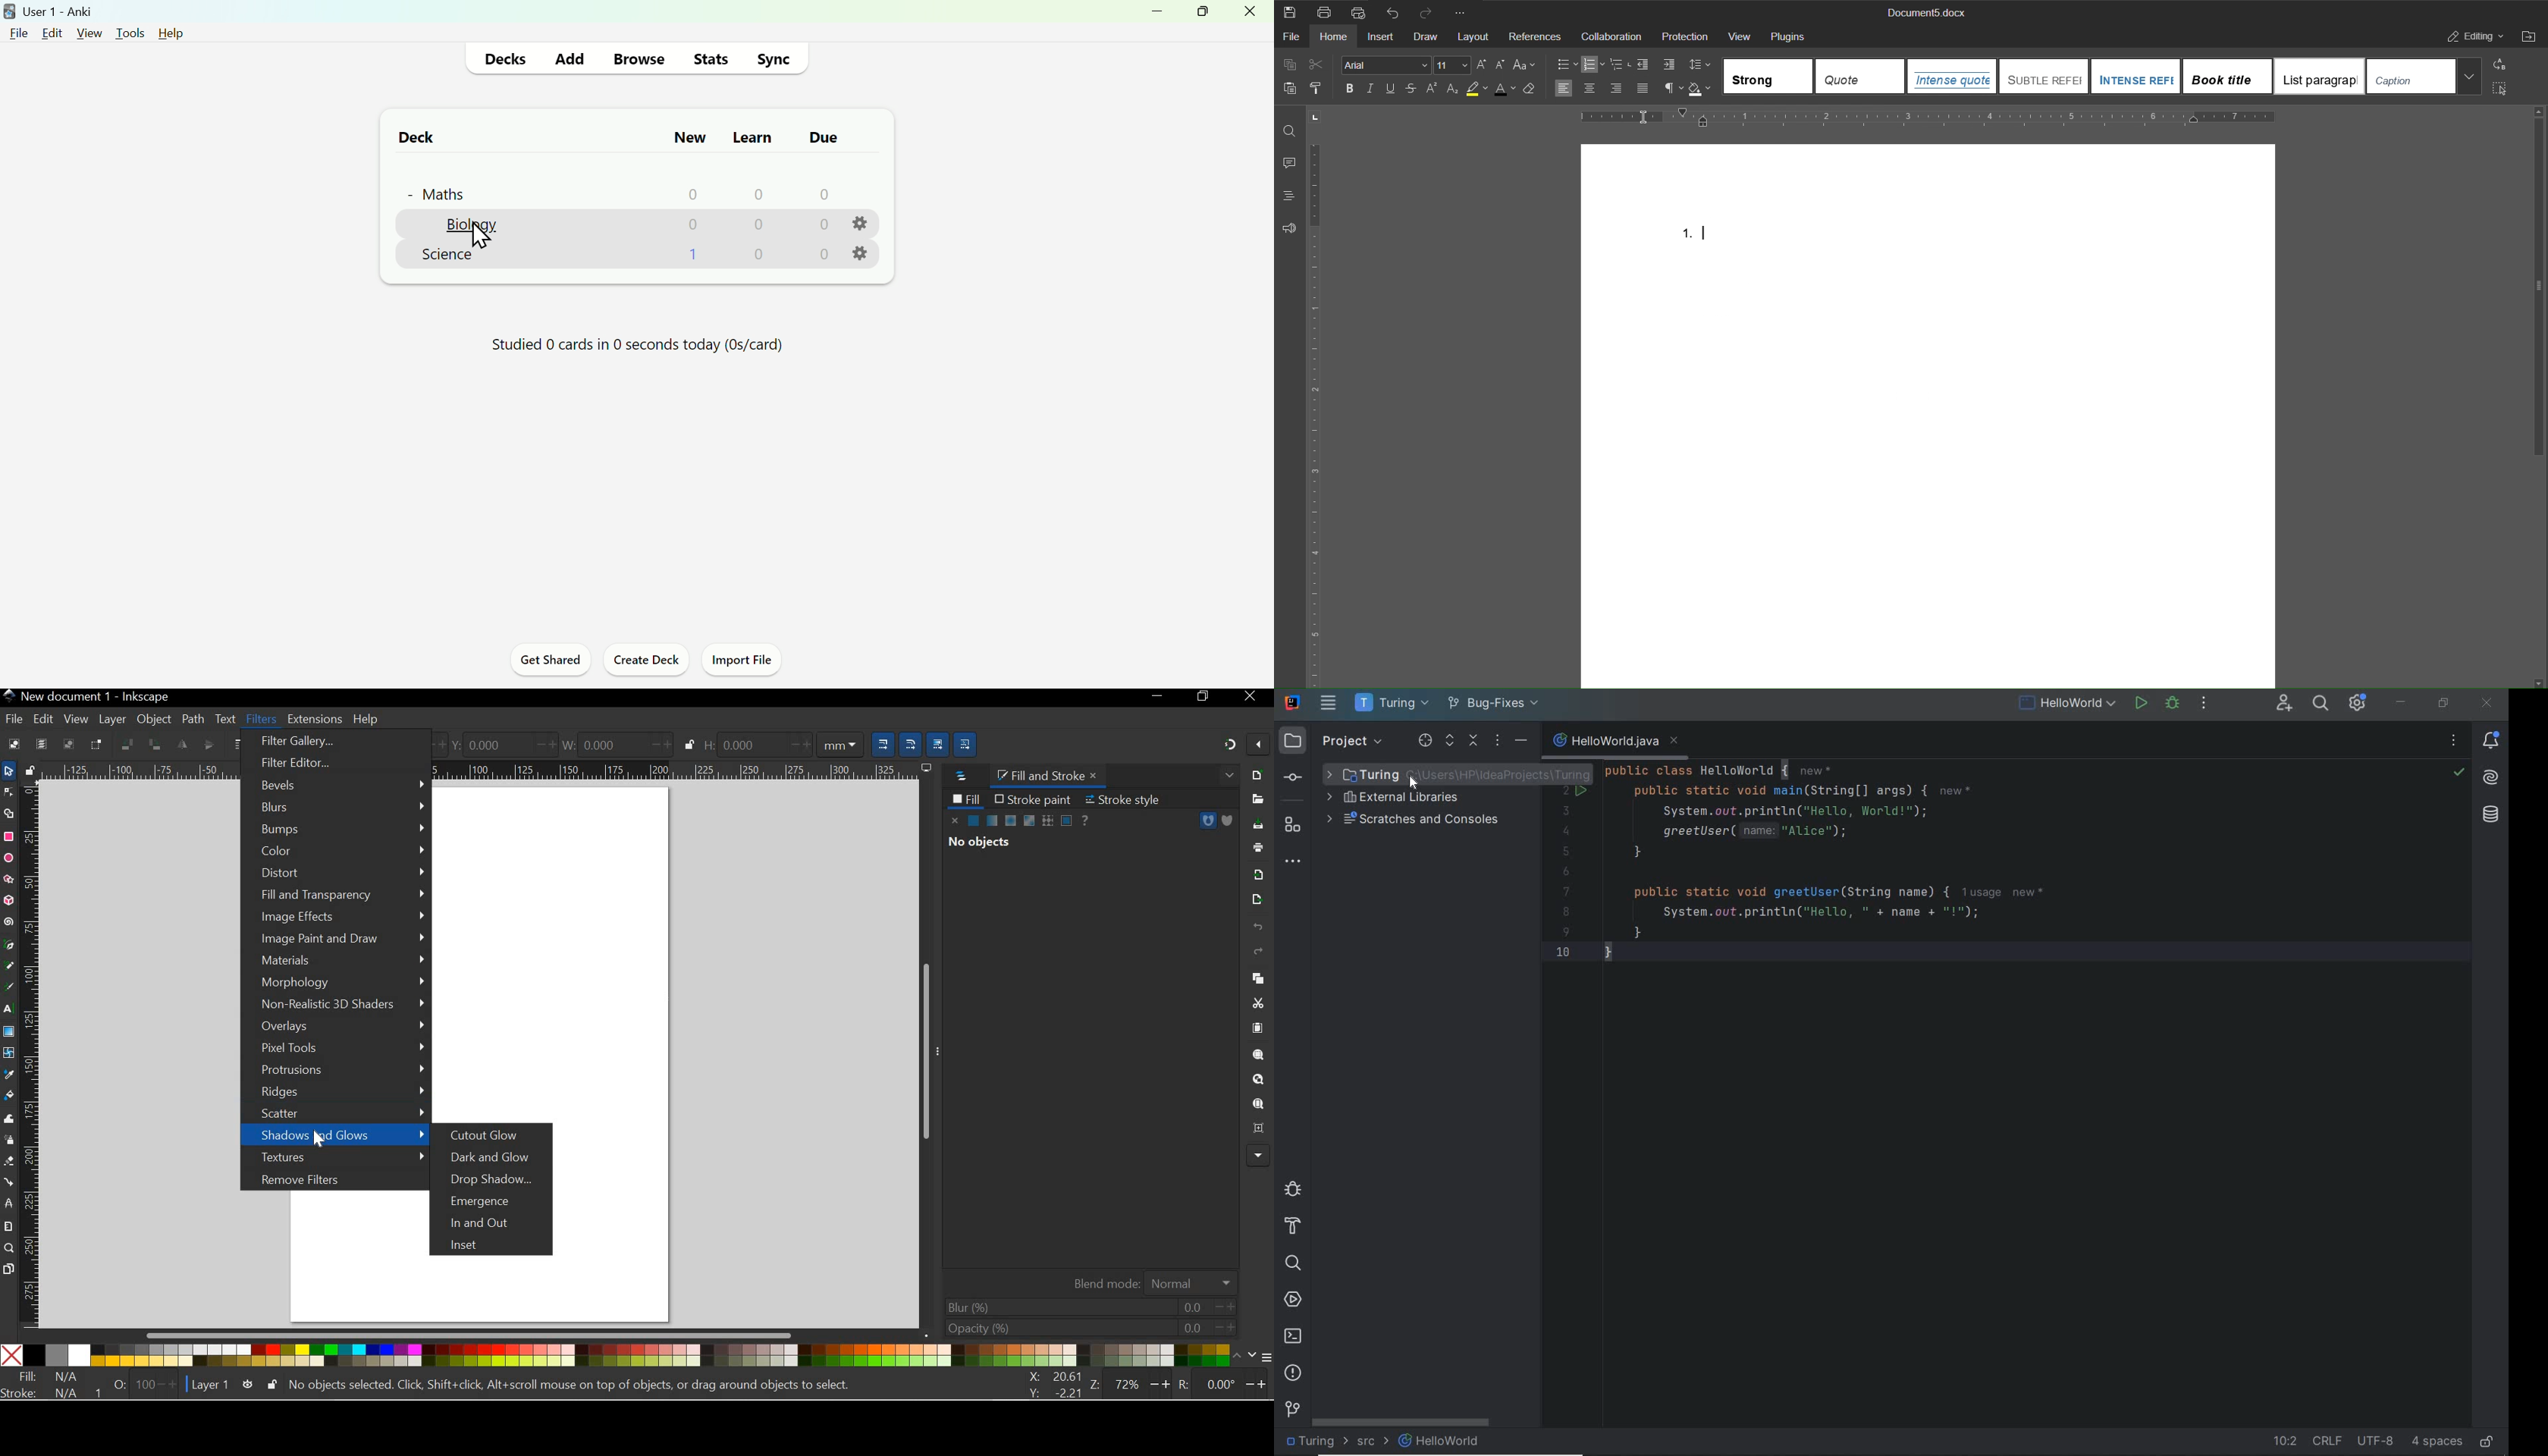  Describe the element at coordinates (2046, 77) in the screenshot. I see `SUBTLE REFE...` at that location.